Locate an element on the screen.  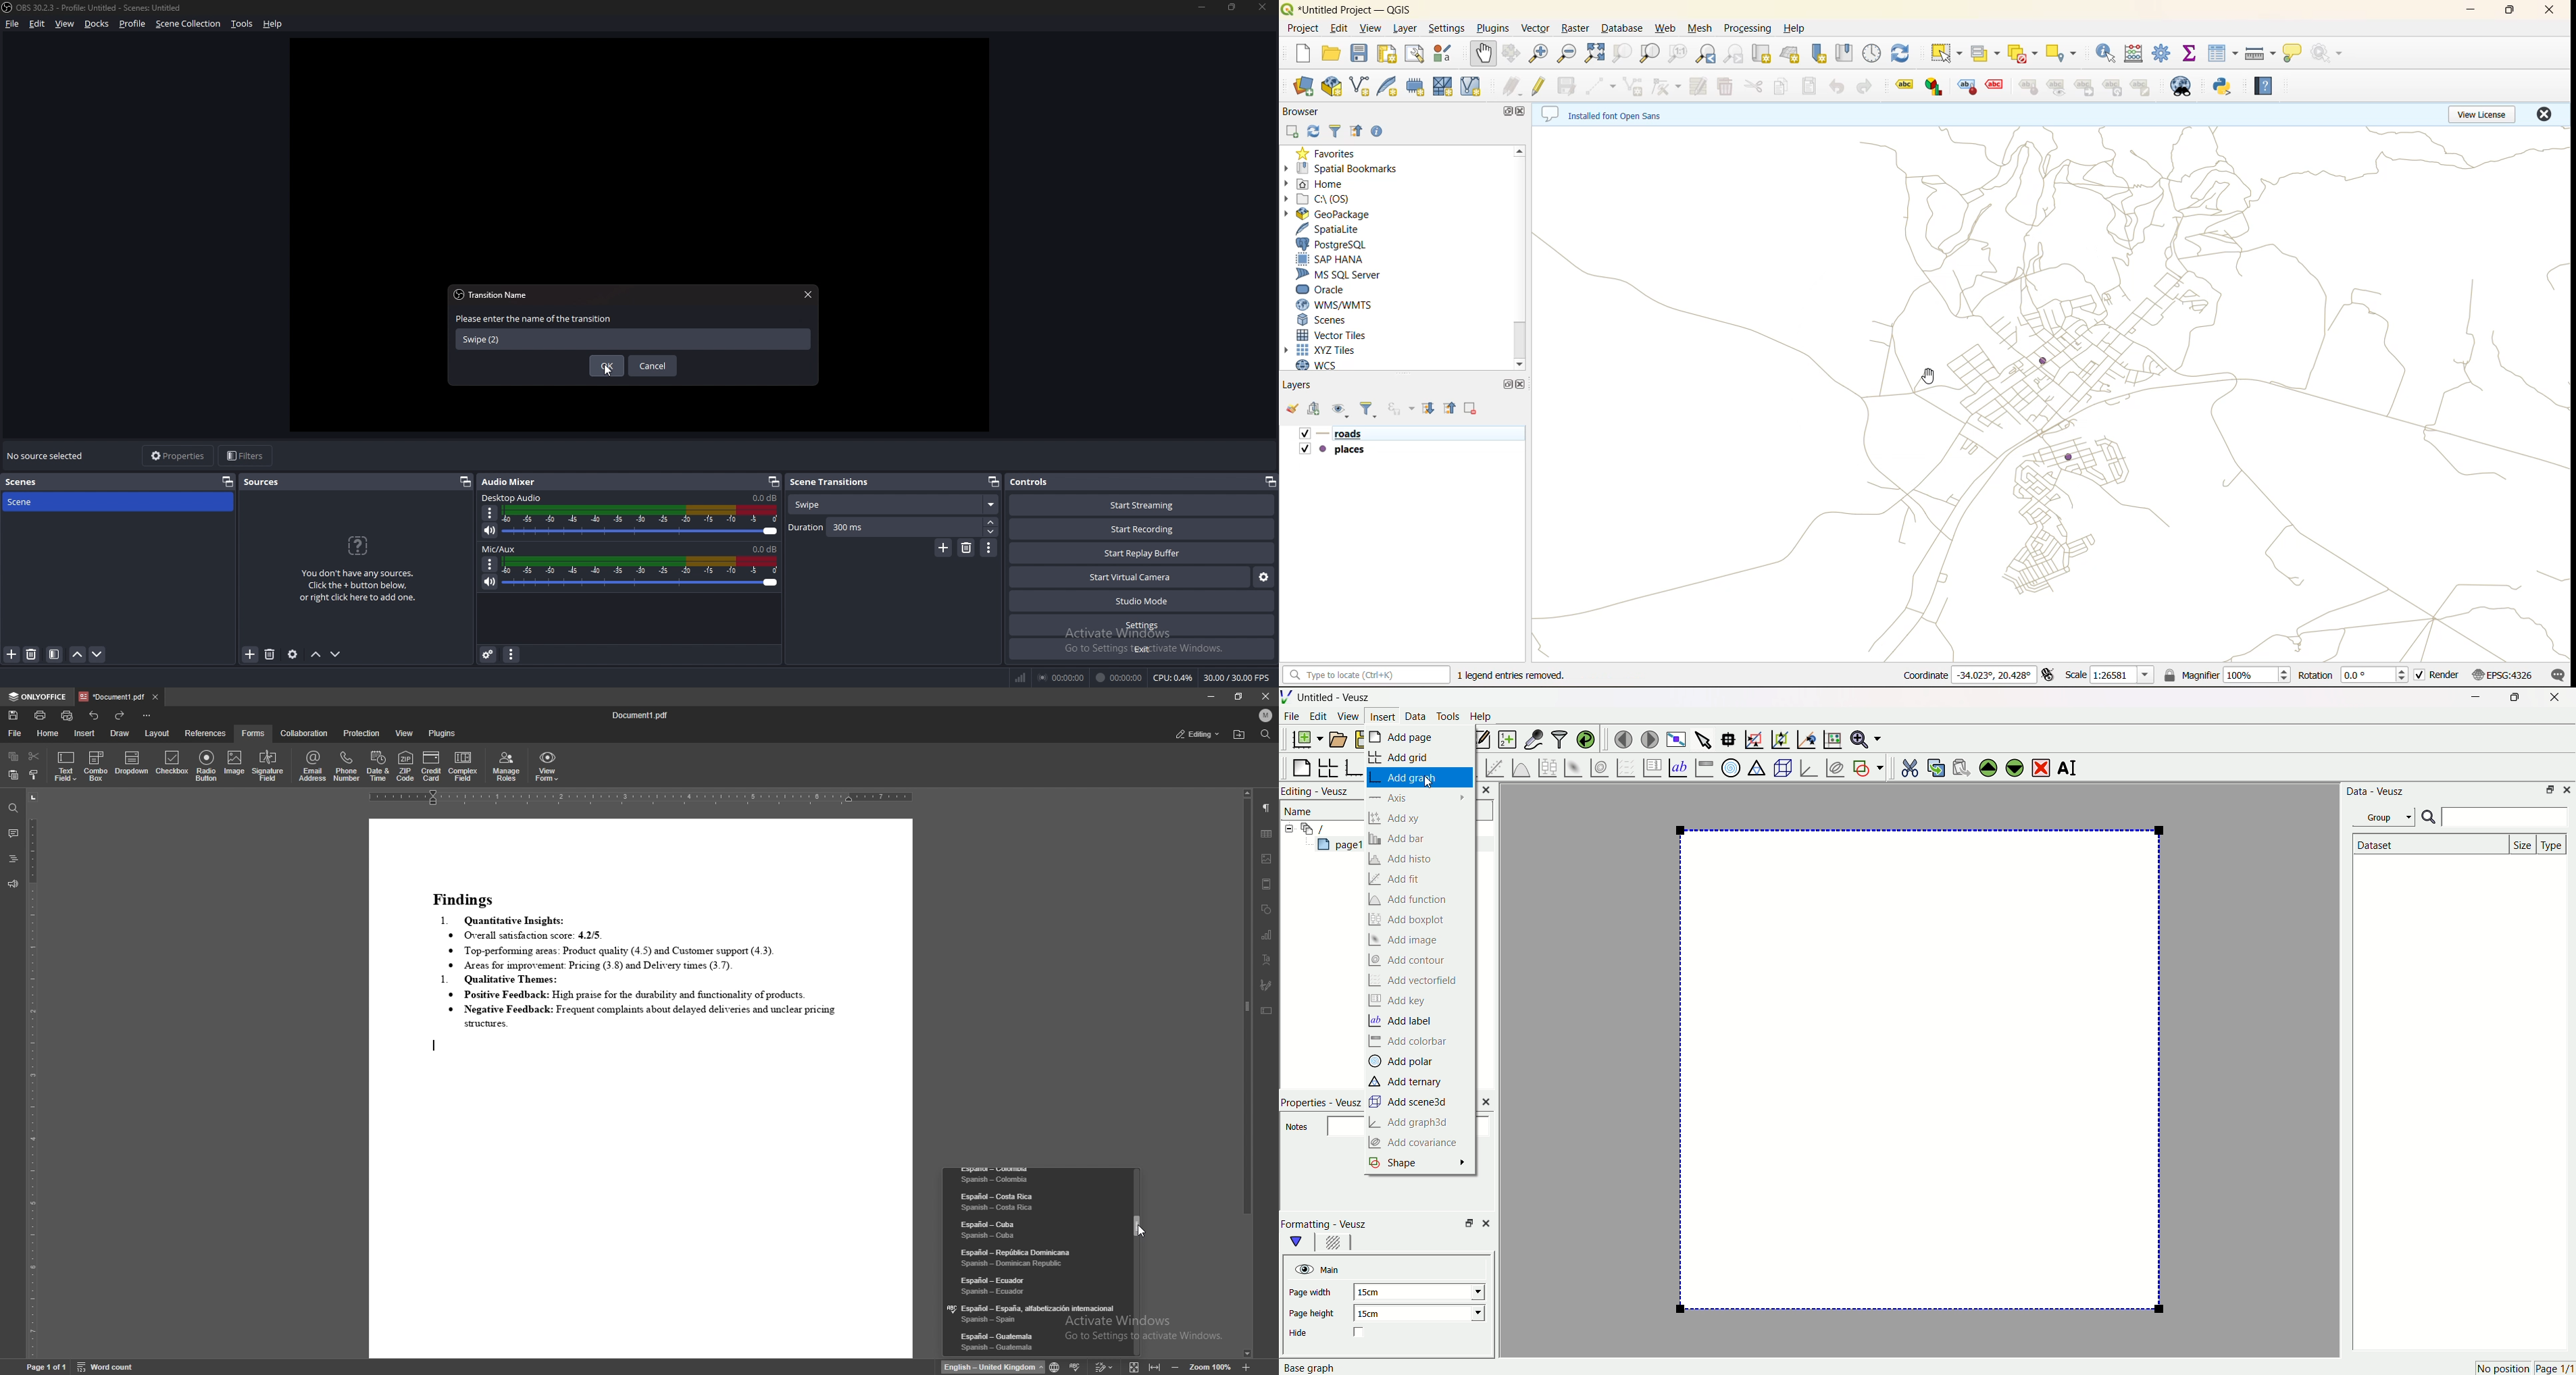
controls is located at coordinates (1040, 482).